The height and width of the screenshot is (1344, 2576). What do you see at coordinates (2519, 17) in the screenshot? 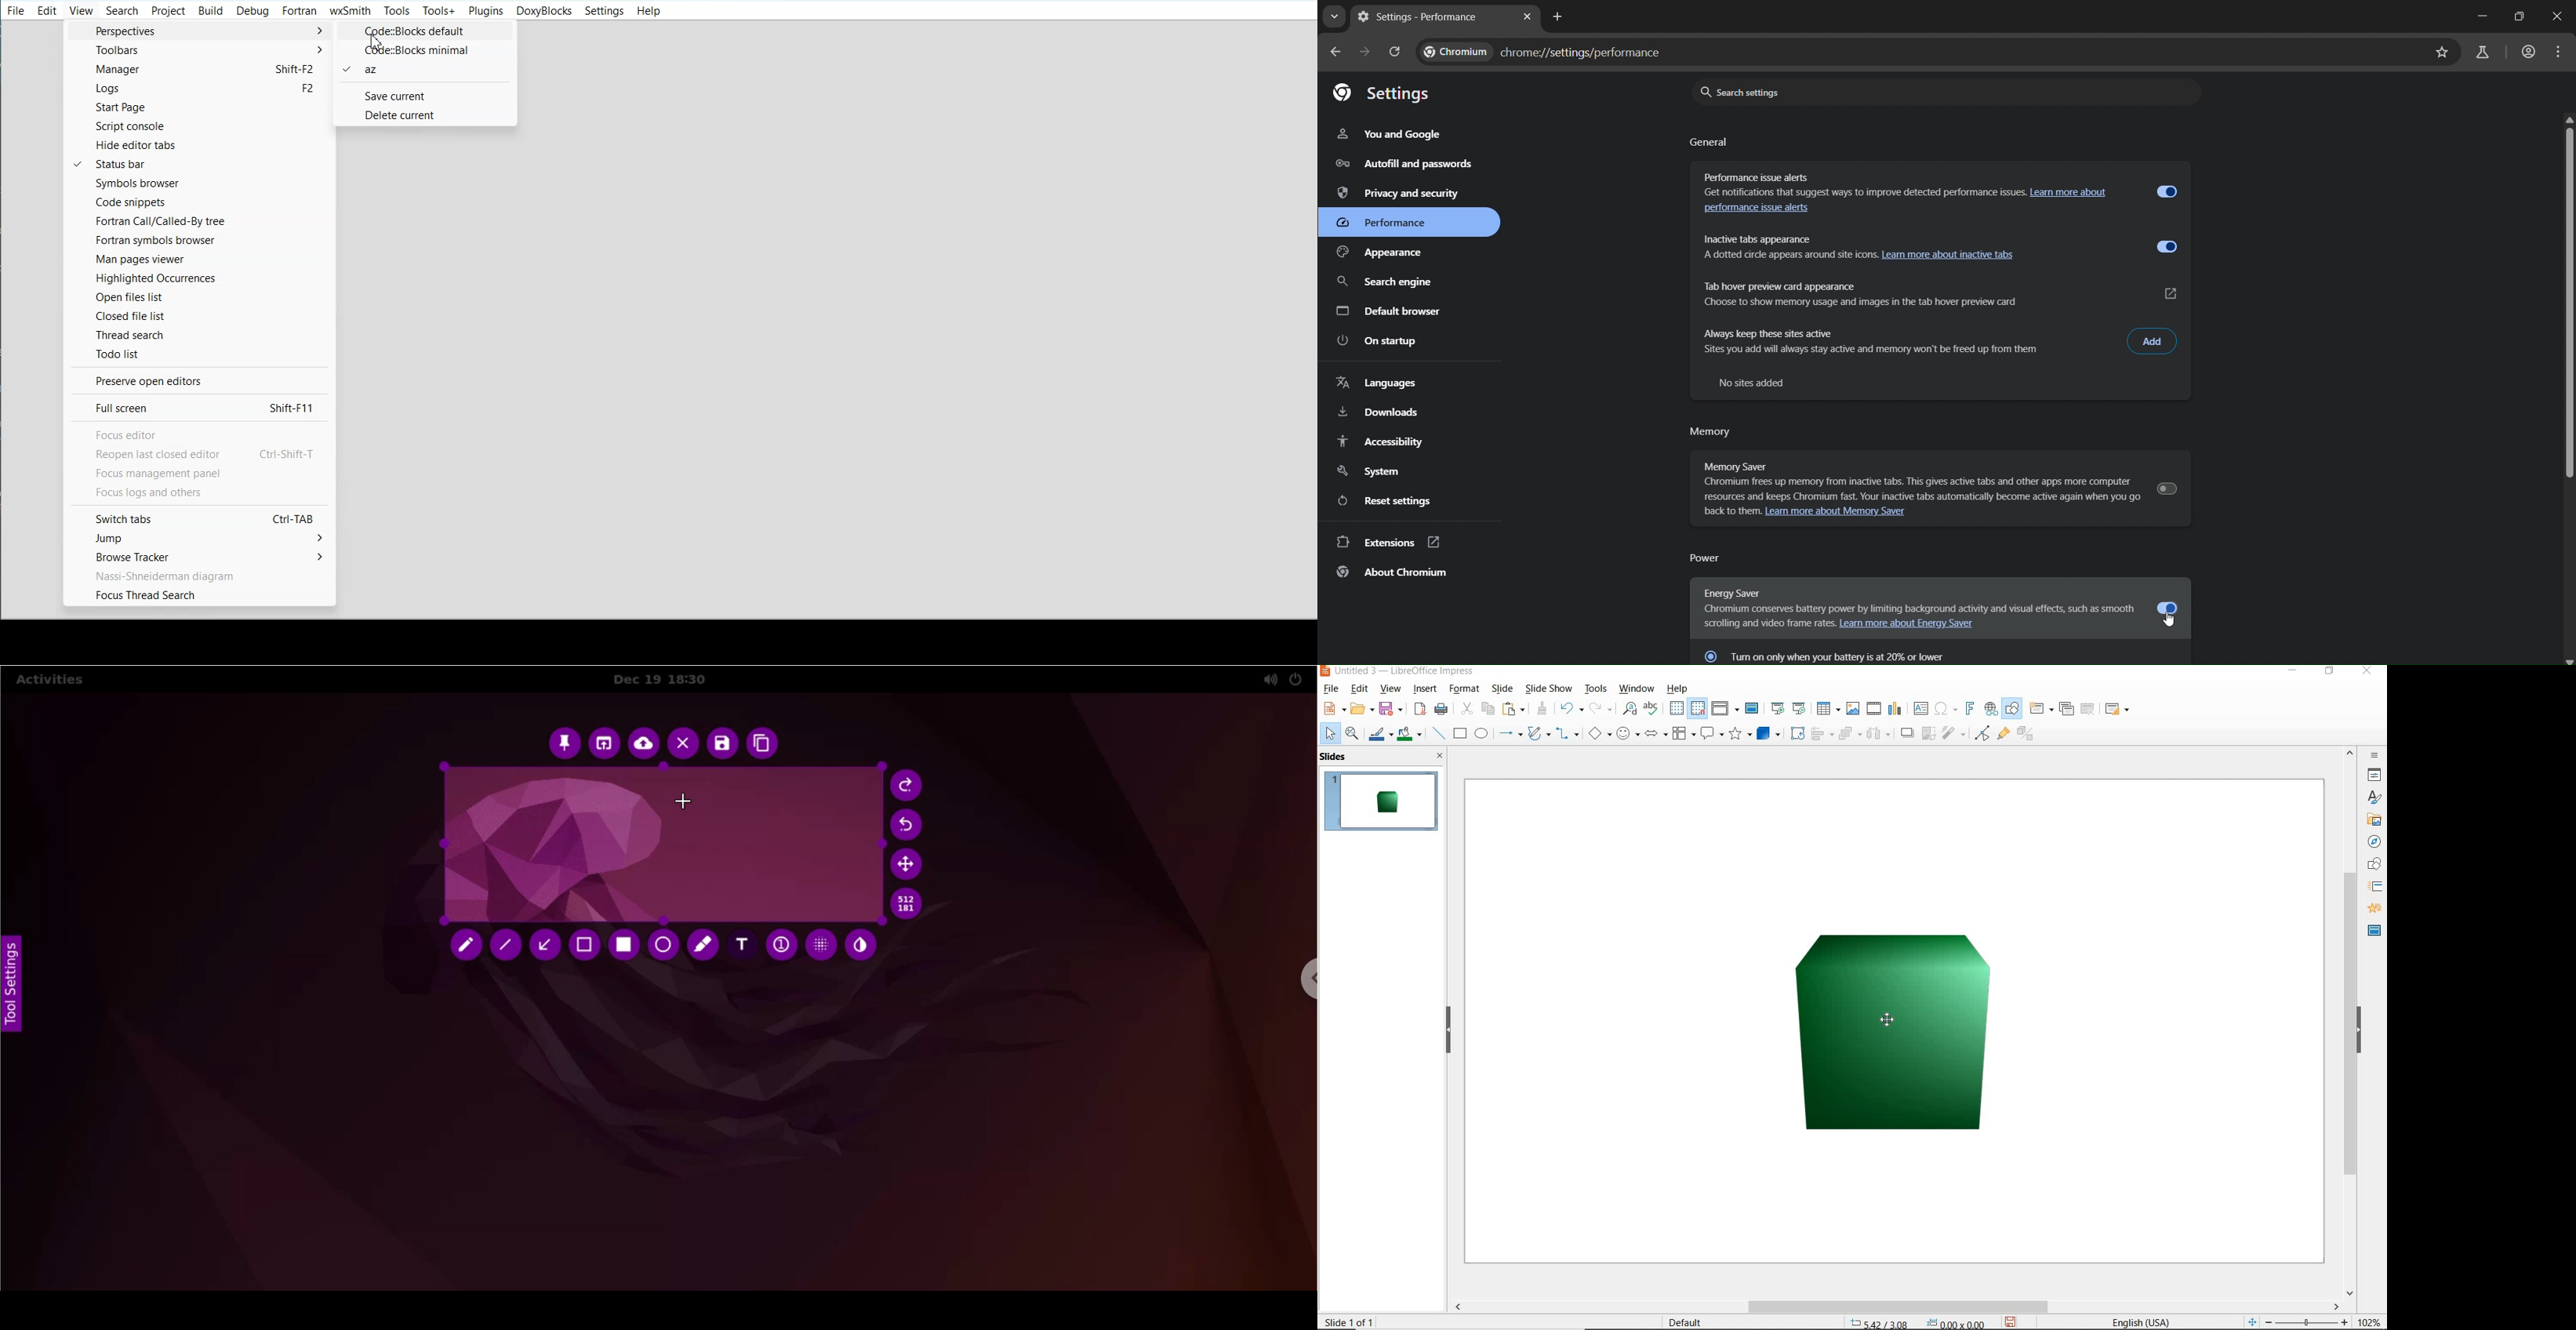
I see `restore down` at bounding box center [2519, 17].